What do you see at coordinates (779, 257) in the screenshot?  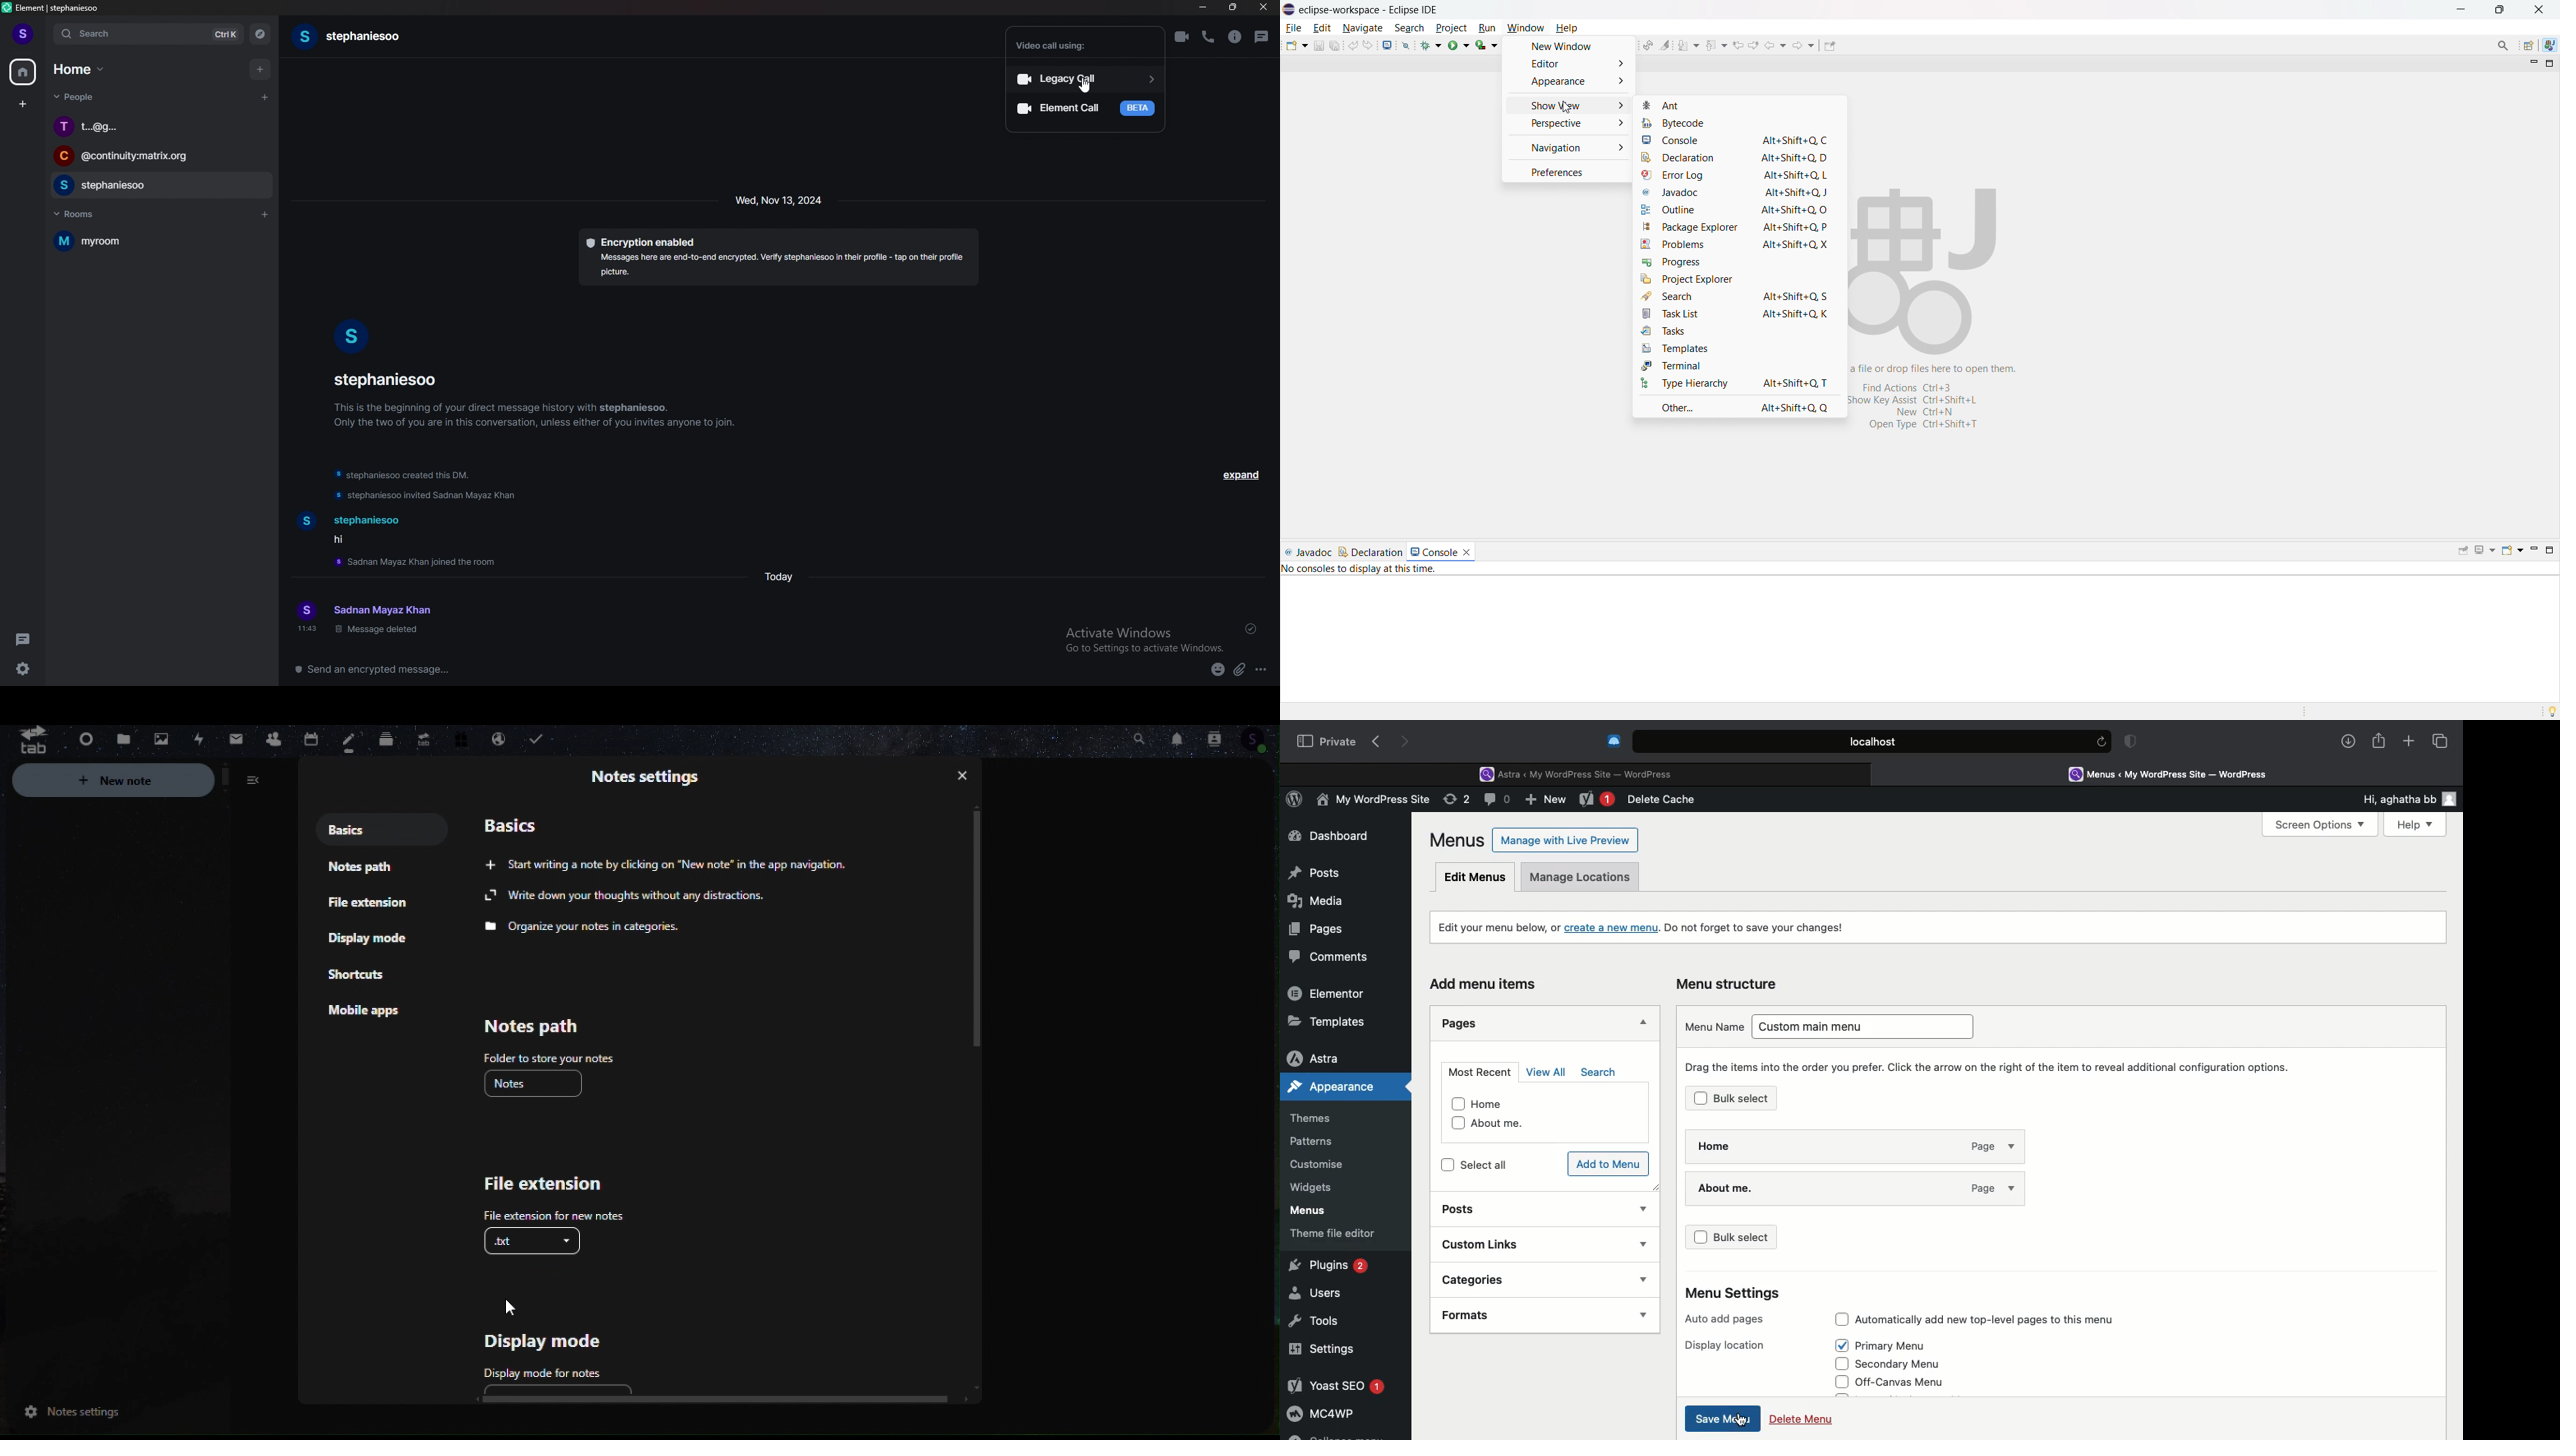 I see `encryption details` at bounding box center [779, 257].